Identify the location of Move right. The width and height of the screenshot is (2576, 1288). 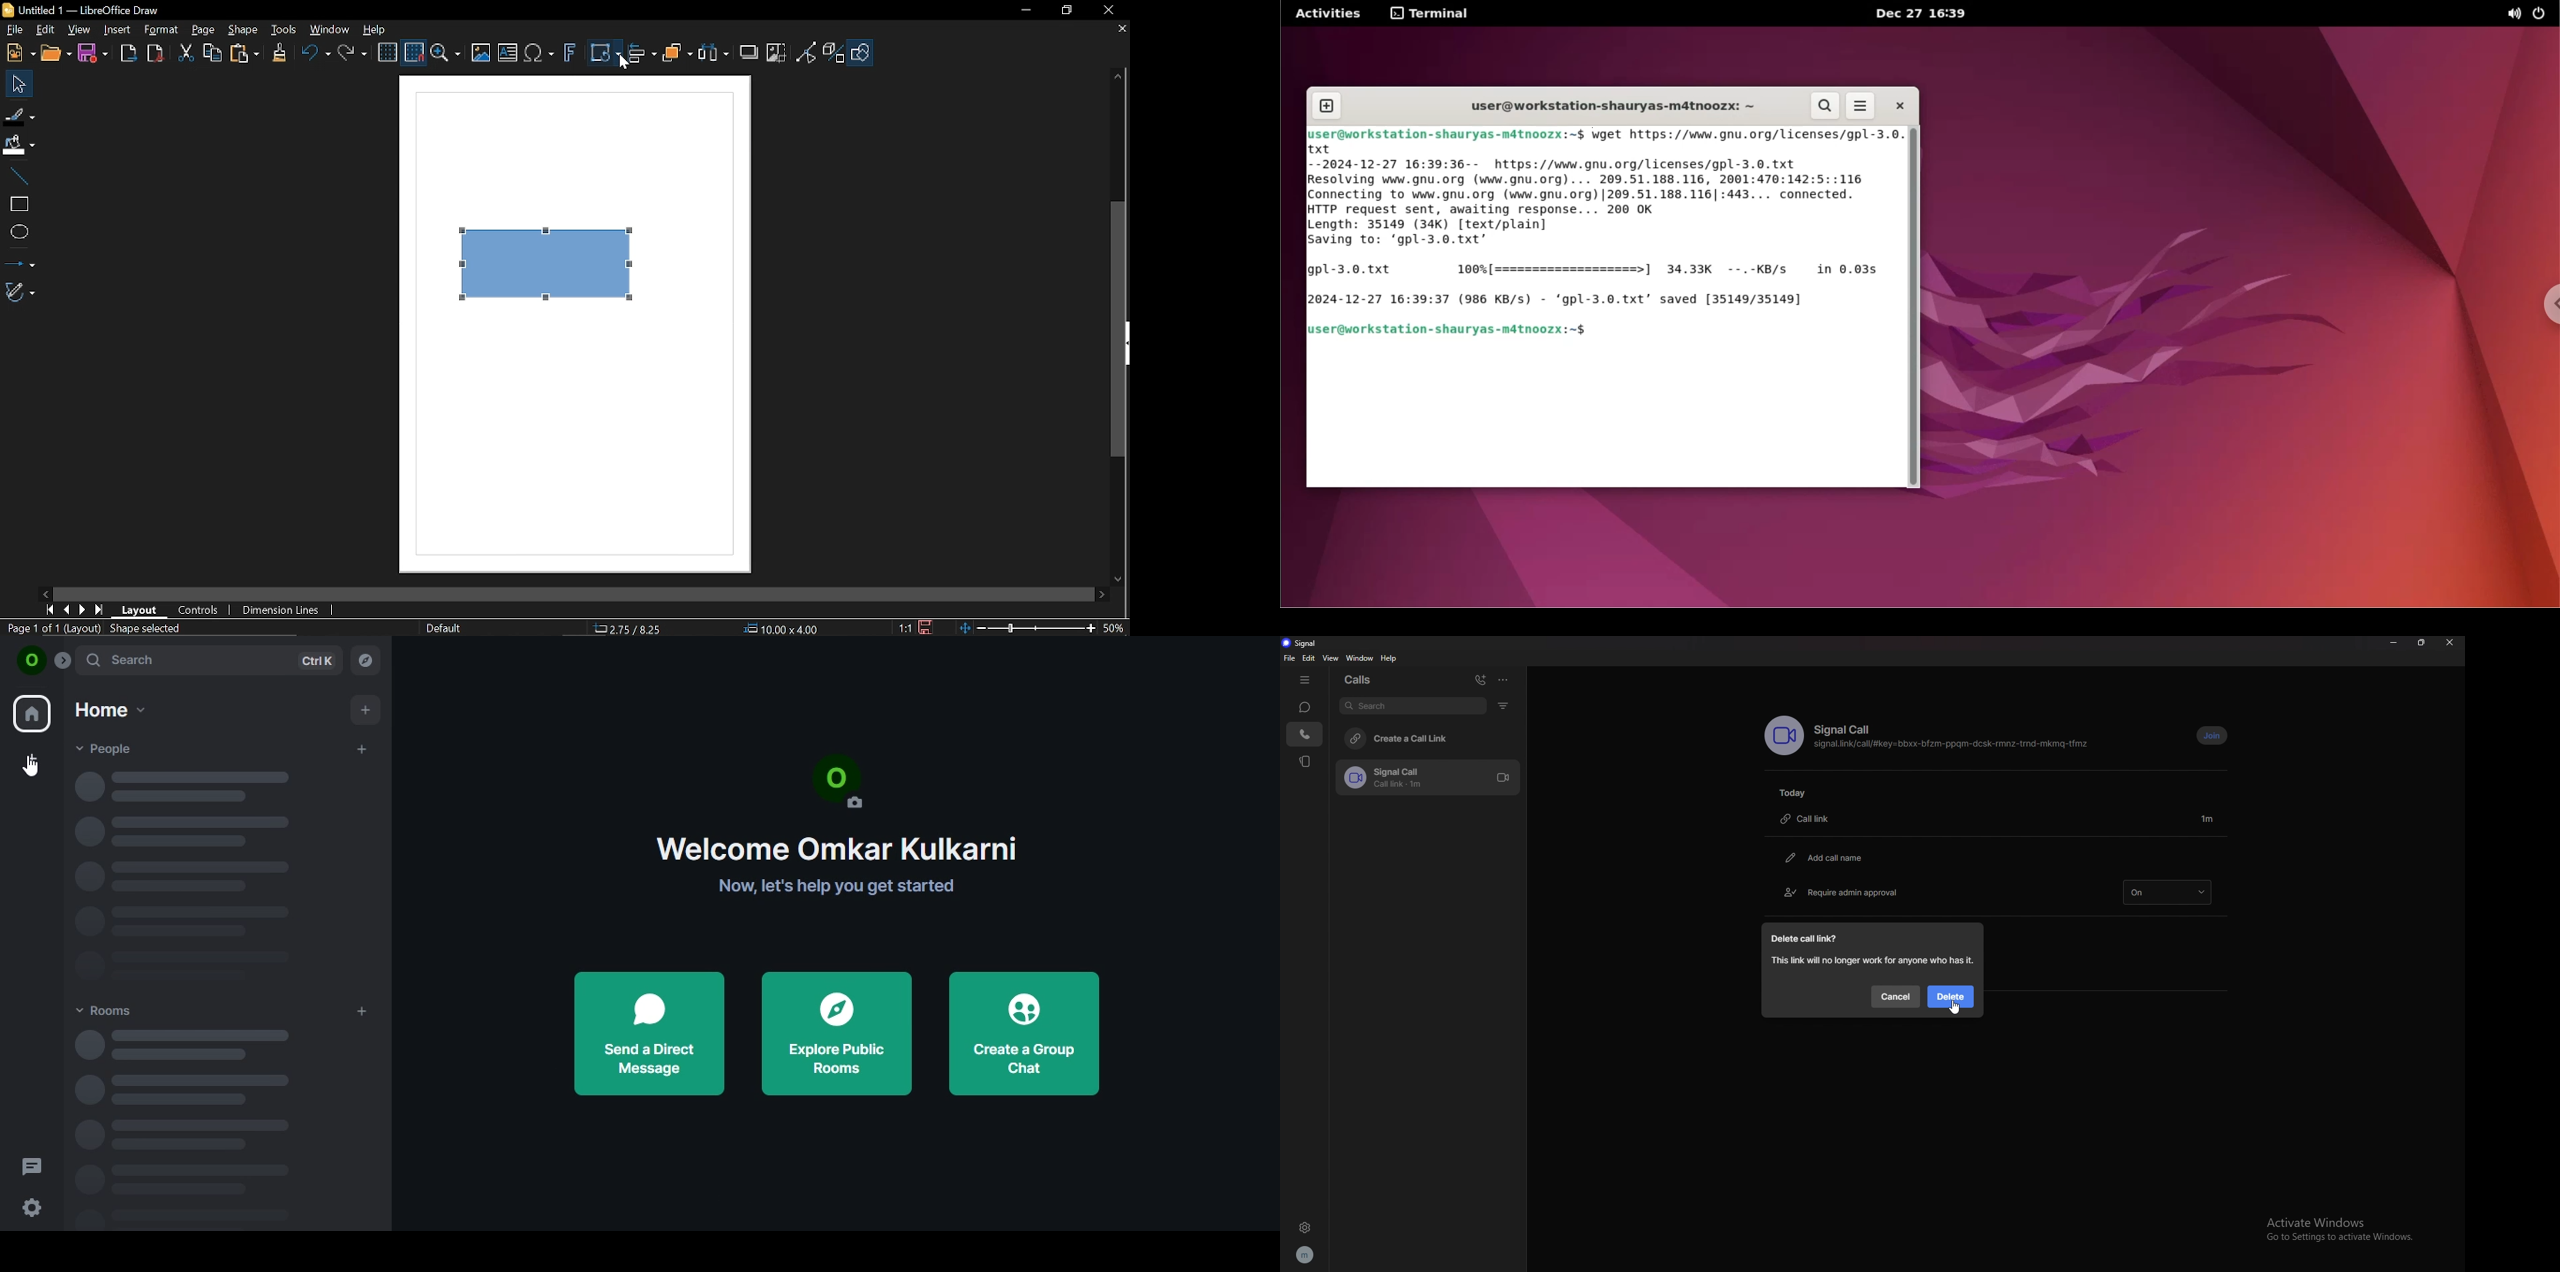
(1104, 595).